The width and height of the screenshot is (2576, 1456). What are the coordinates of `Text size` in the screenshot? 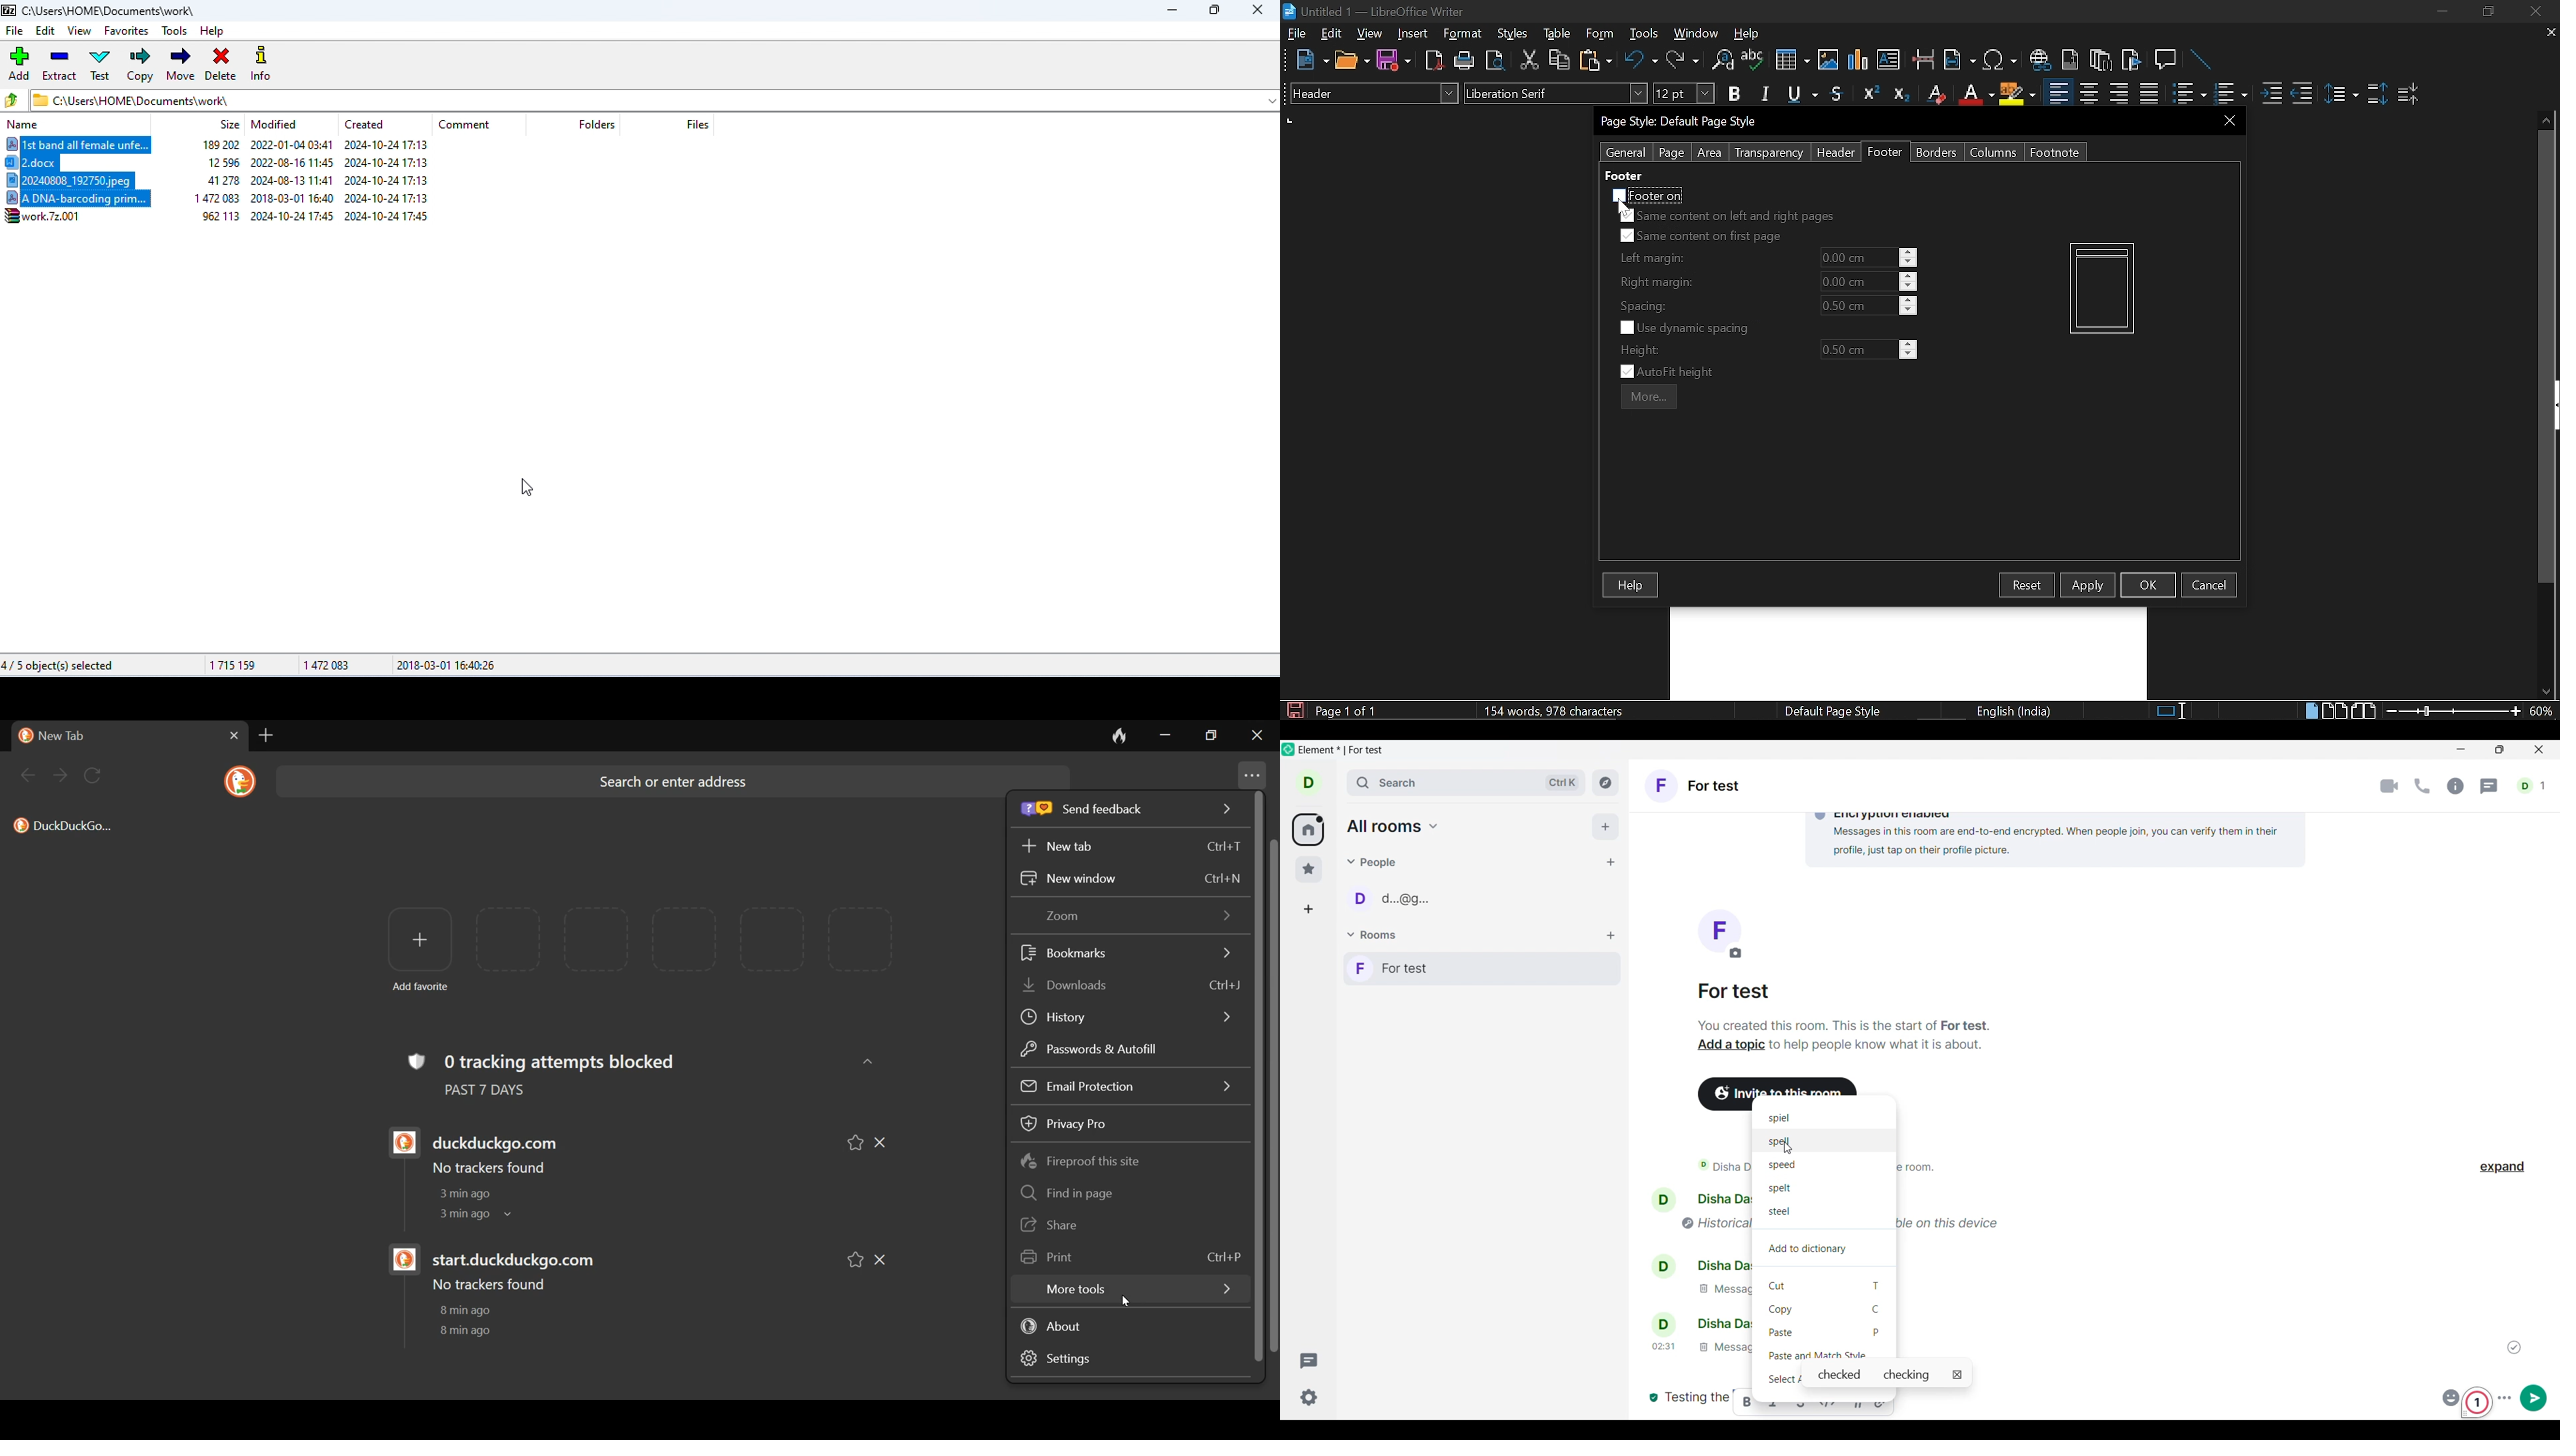 It's located at (1683, 93).